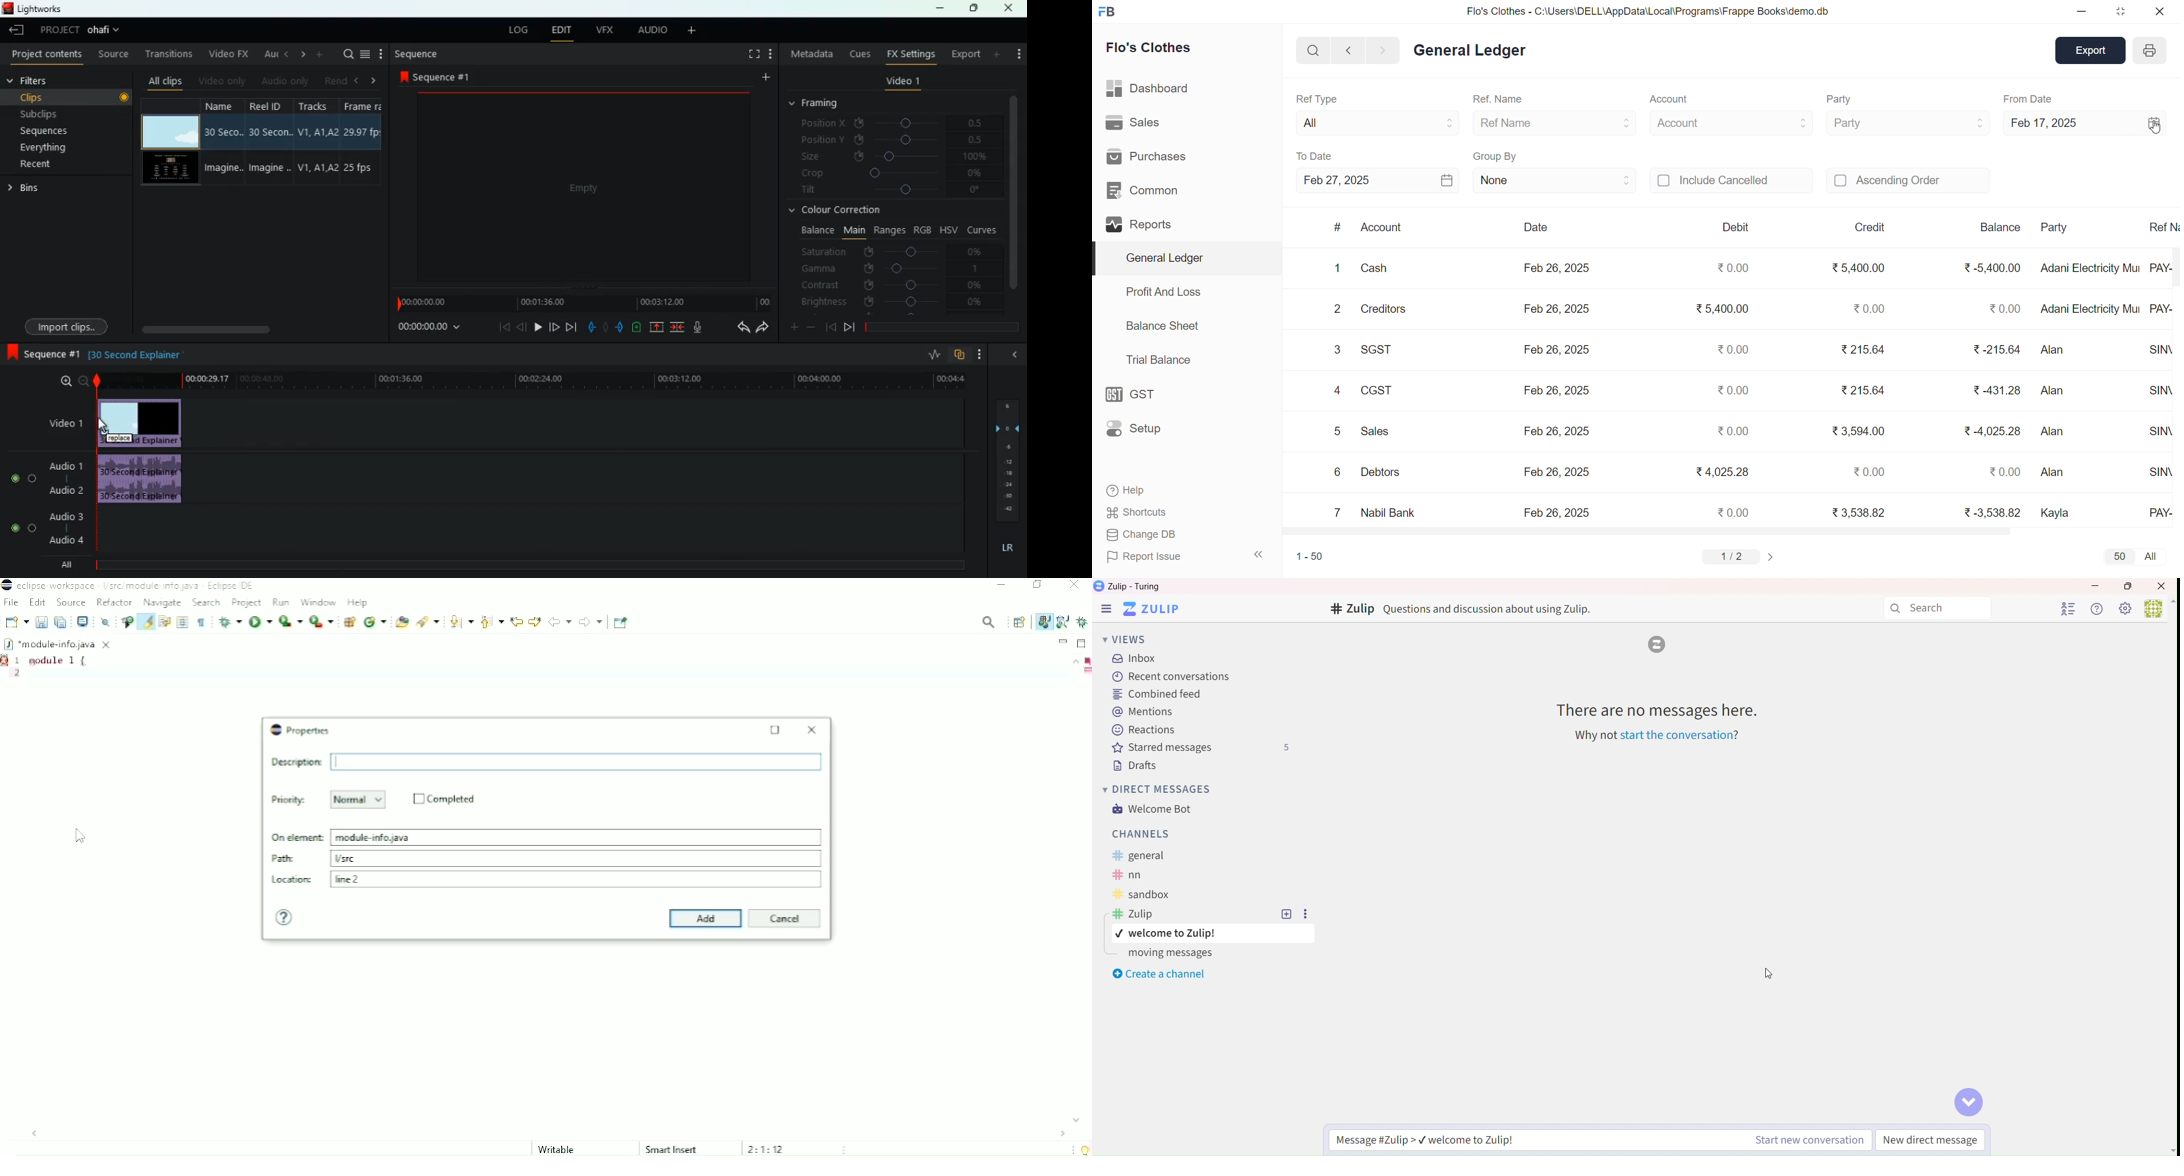  Describe the element at coordinates (763, 328) in the screenshot. I see `forward` at that location.